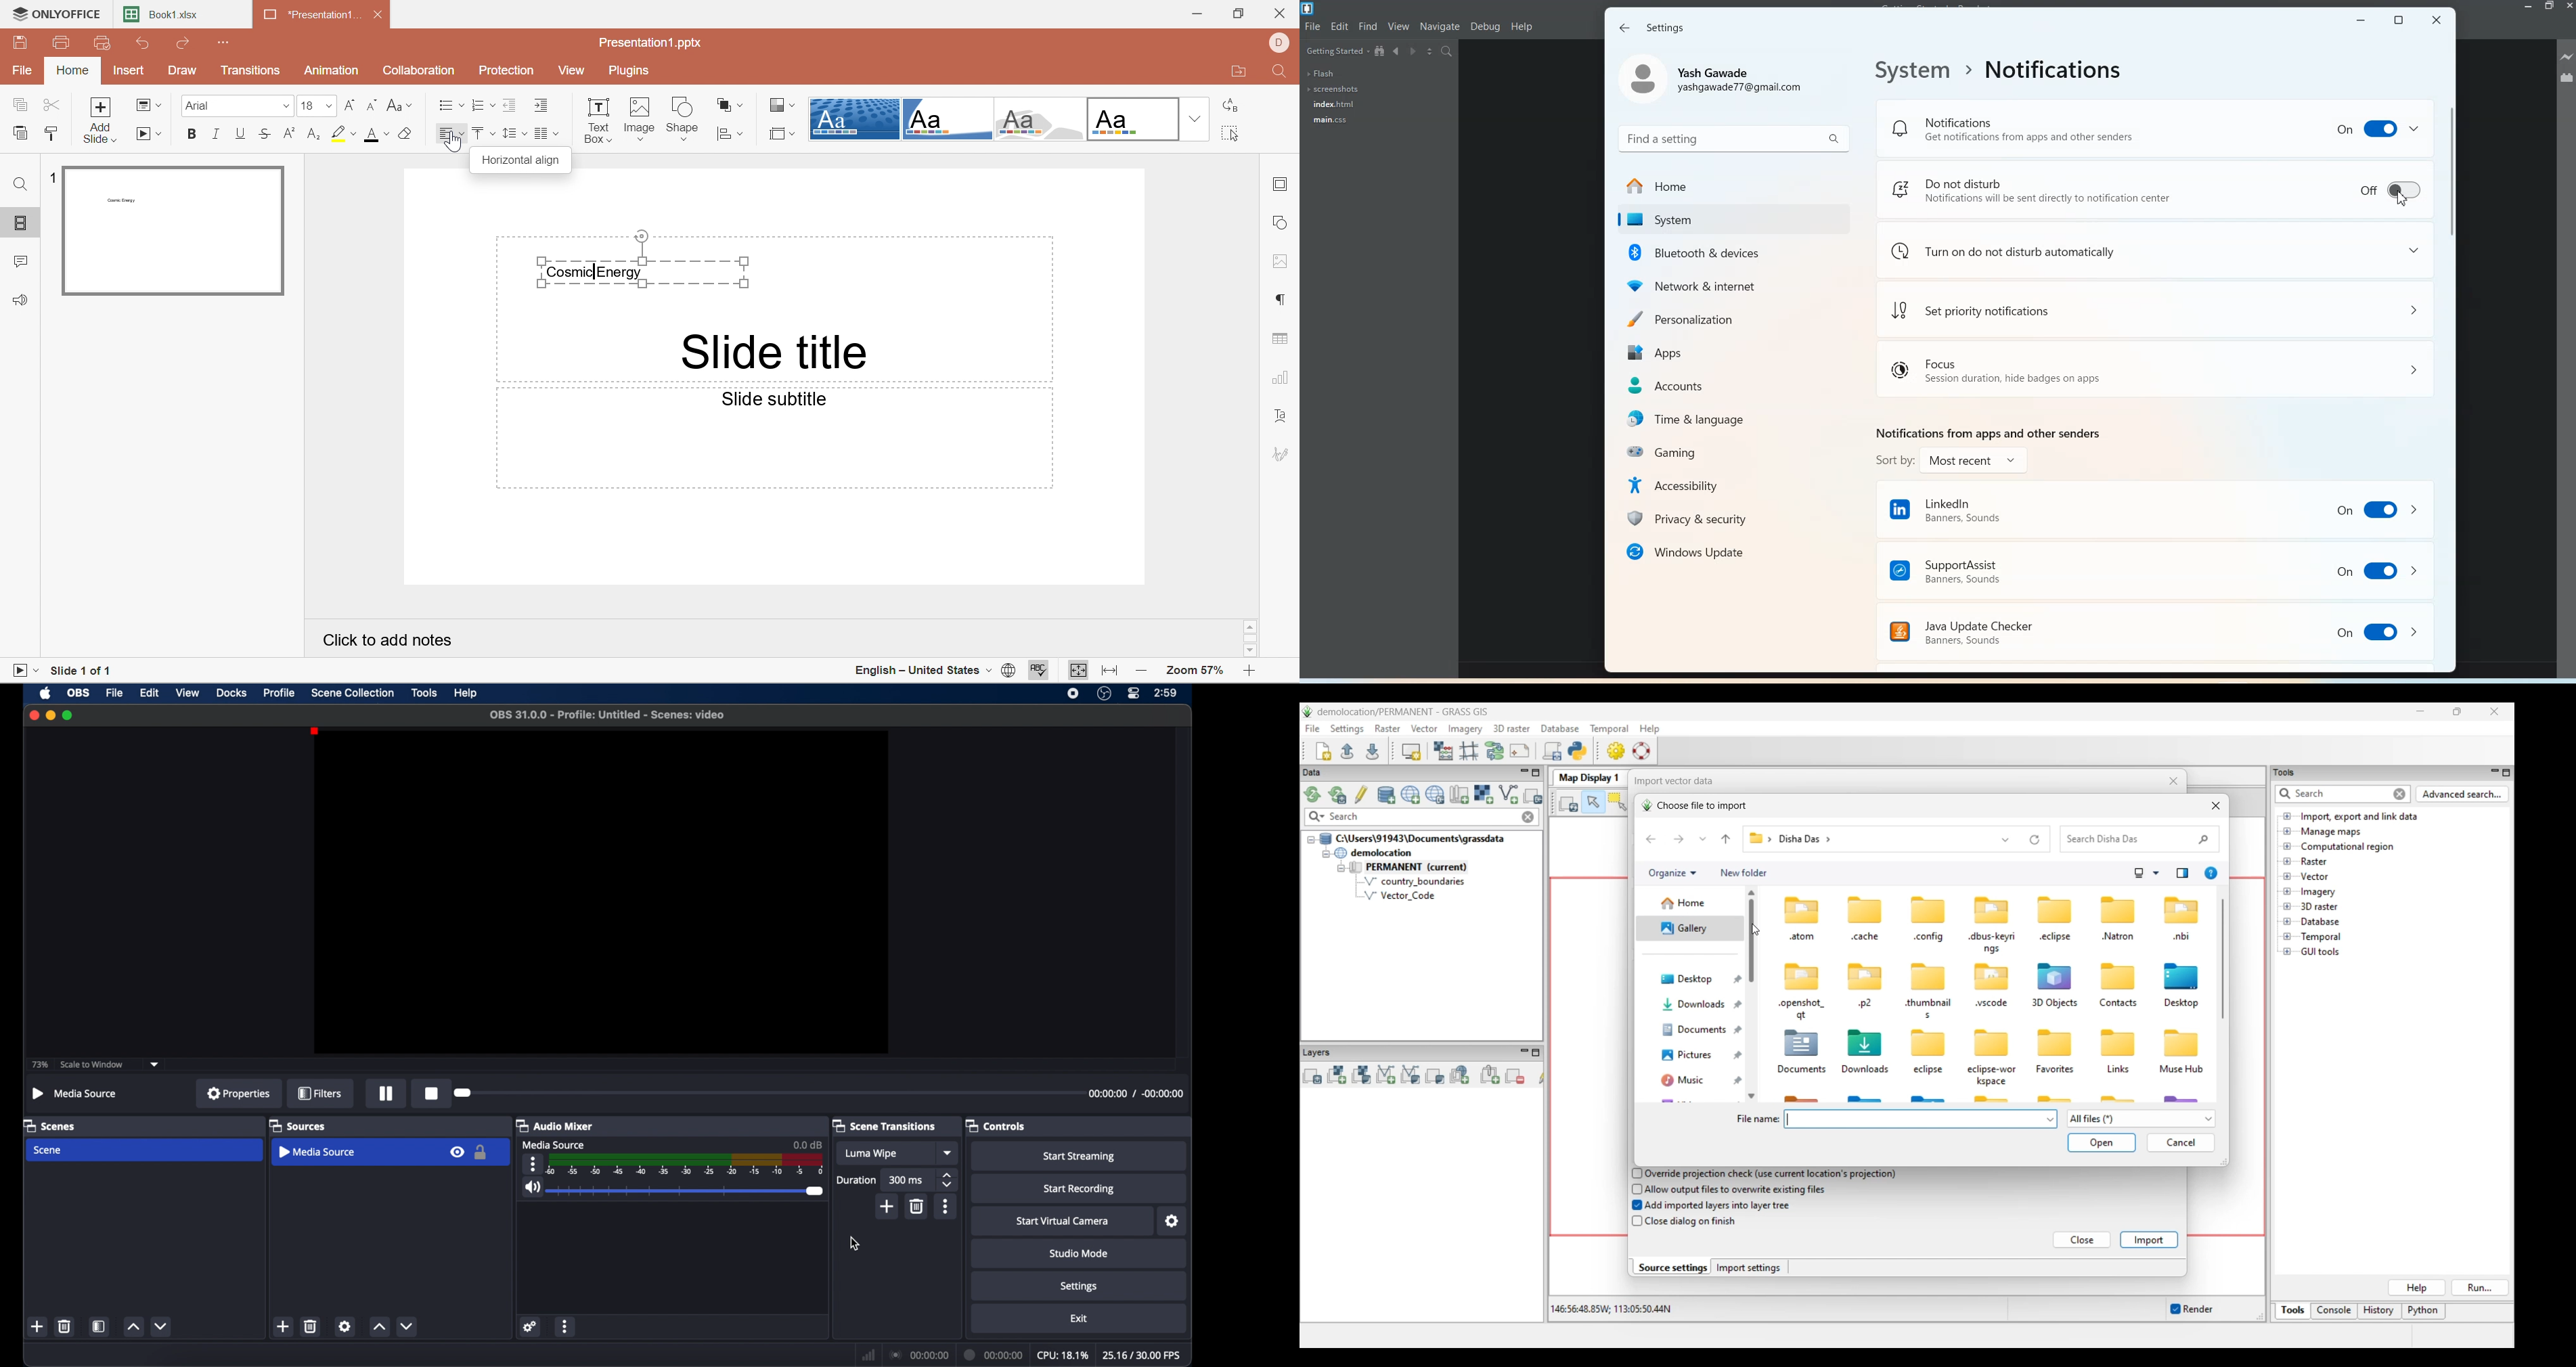 This screenshot has height=1372, width=2576. Describe the element at coordinates (2157, 309) in the screenshot. I see `set priority notification` at that location.